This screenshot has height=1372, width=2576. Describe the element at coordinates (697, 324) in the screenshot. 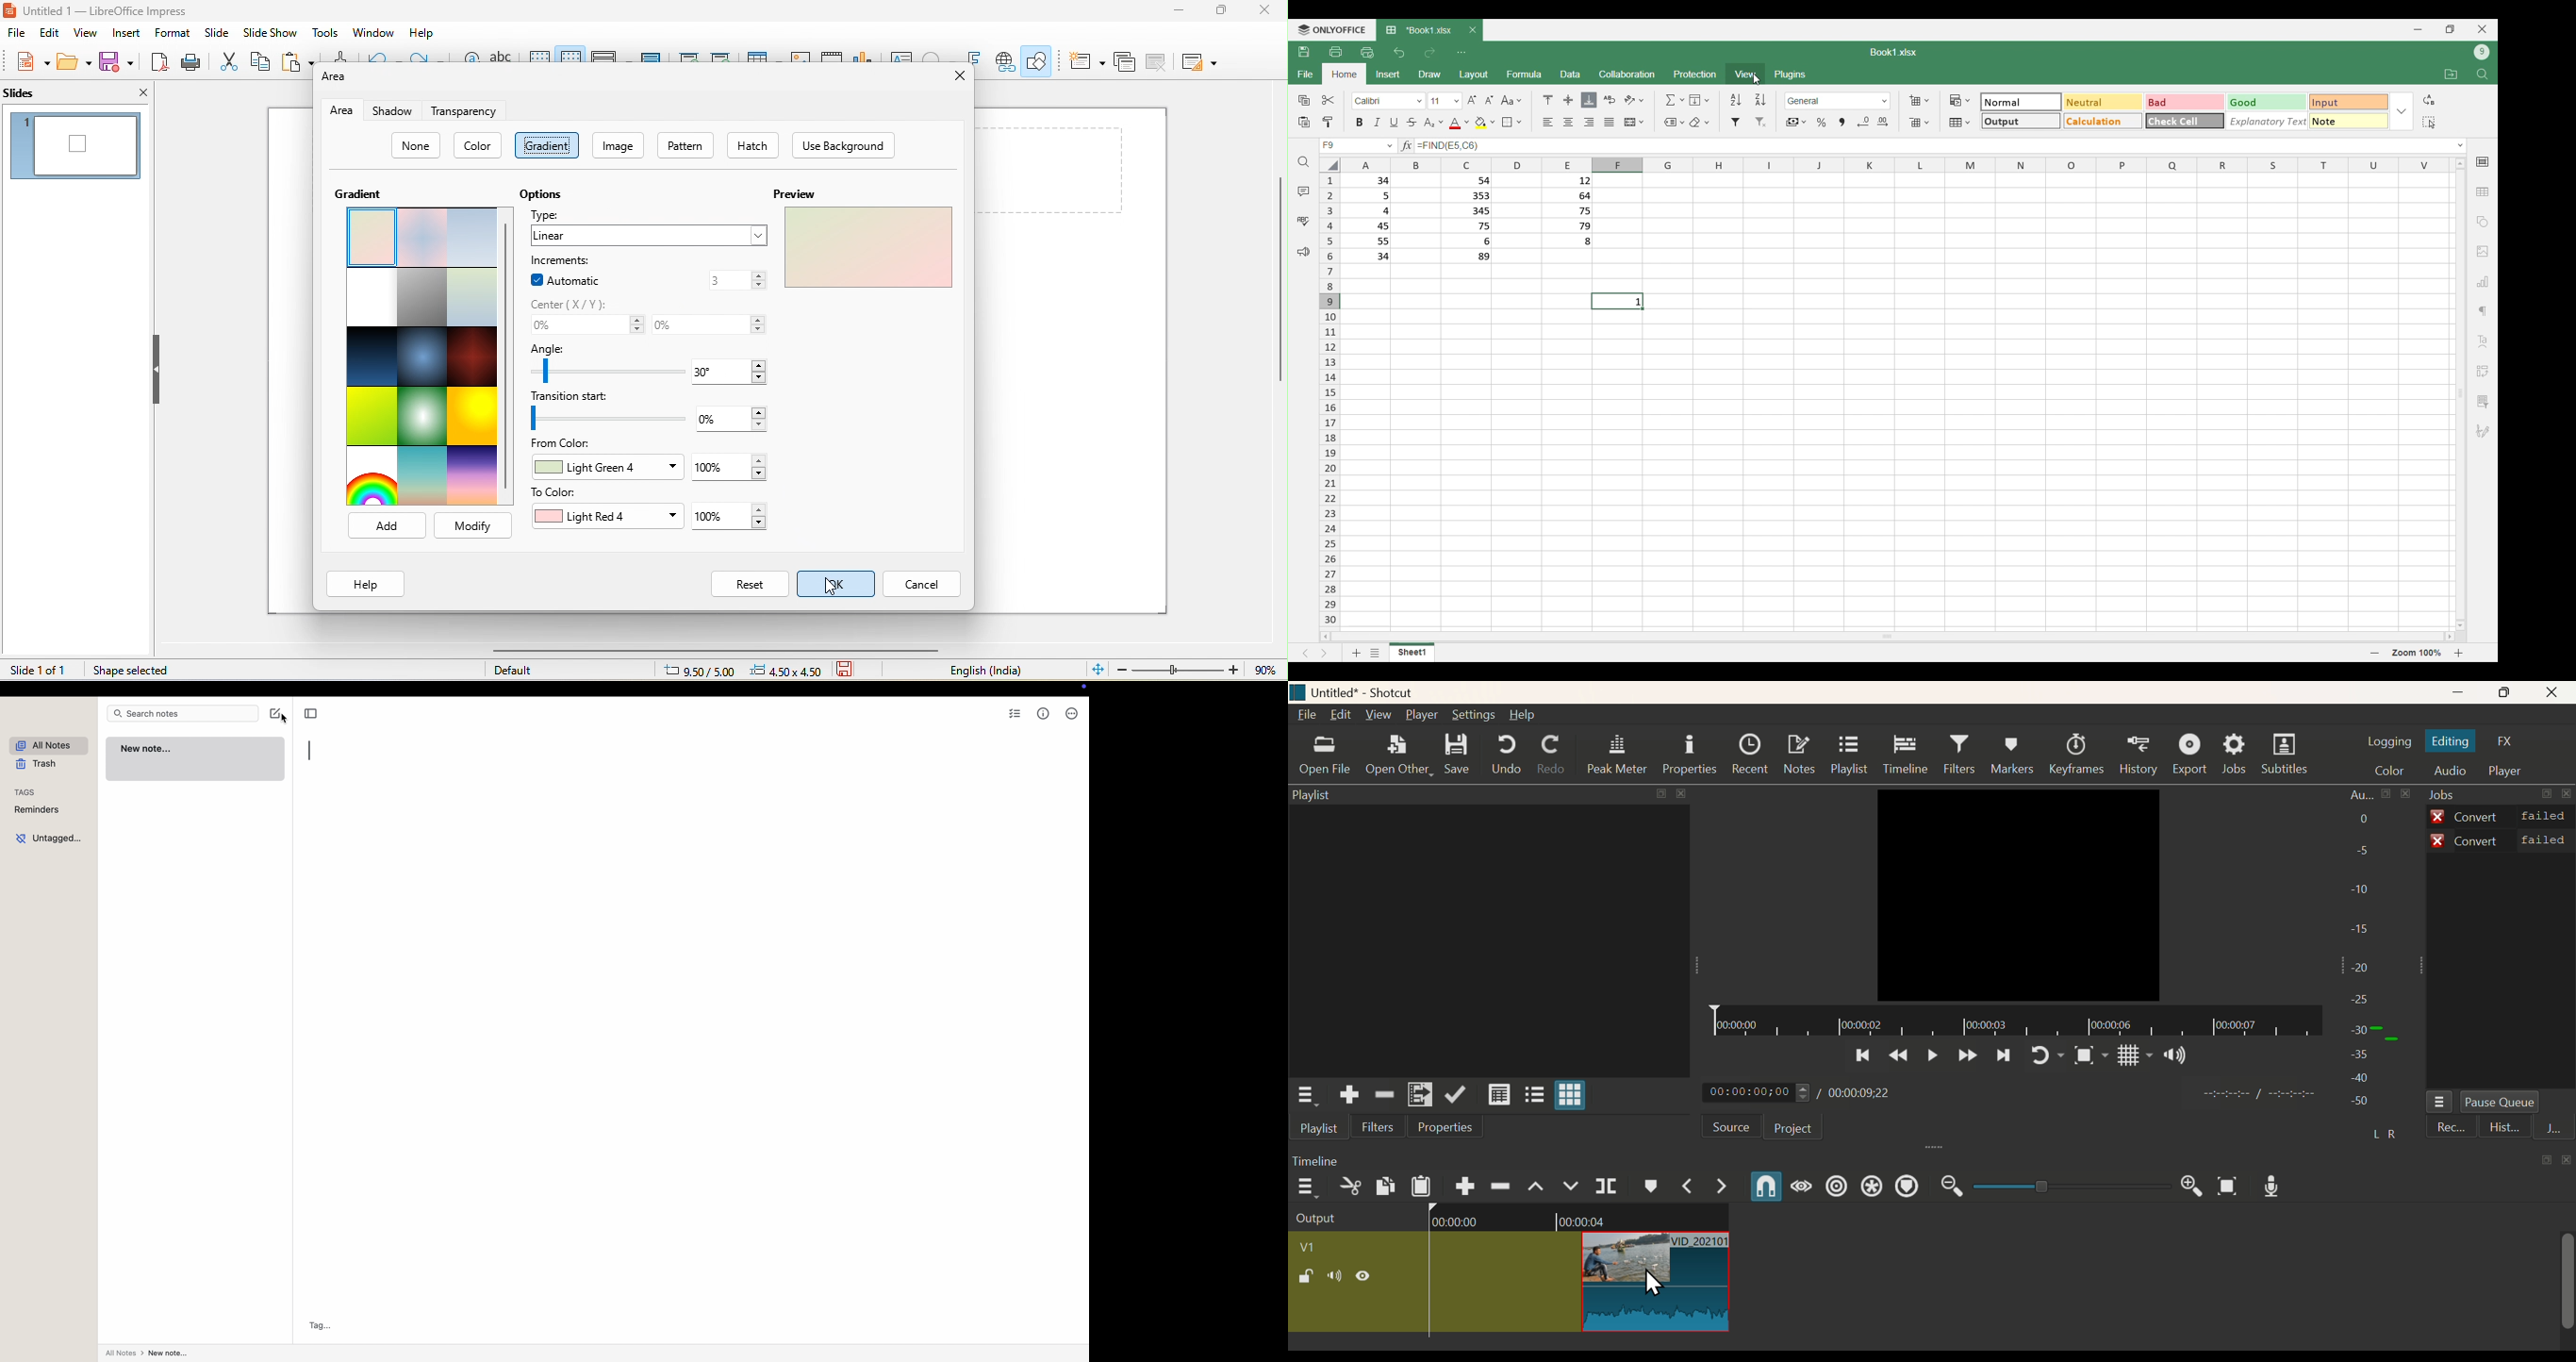

I see `0%` at that location.